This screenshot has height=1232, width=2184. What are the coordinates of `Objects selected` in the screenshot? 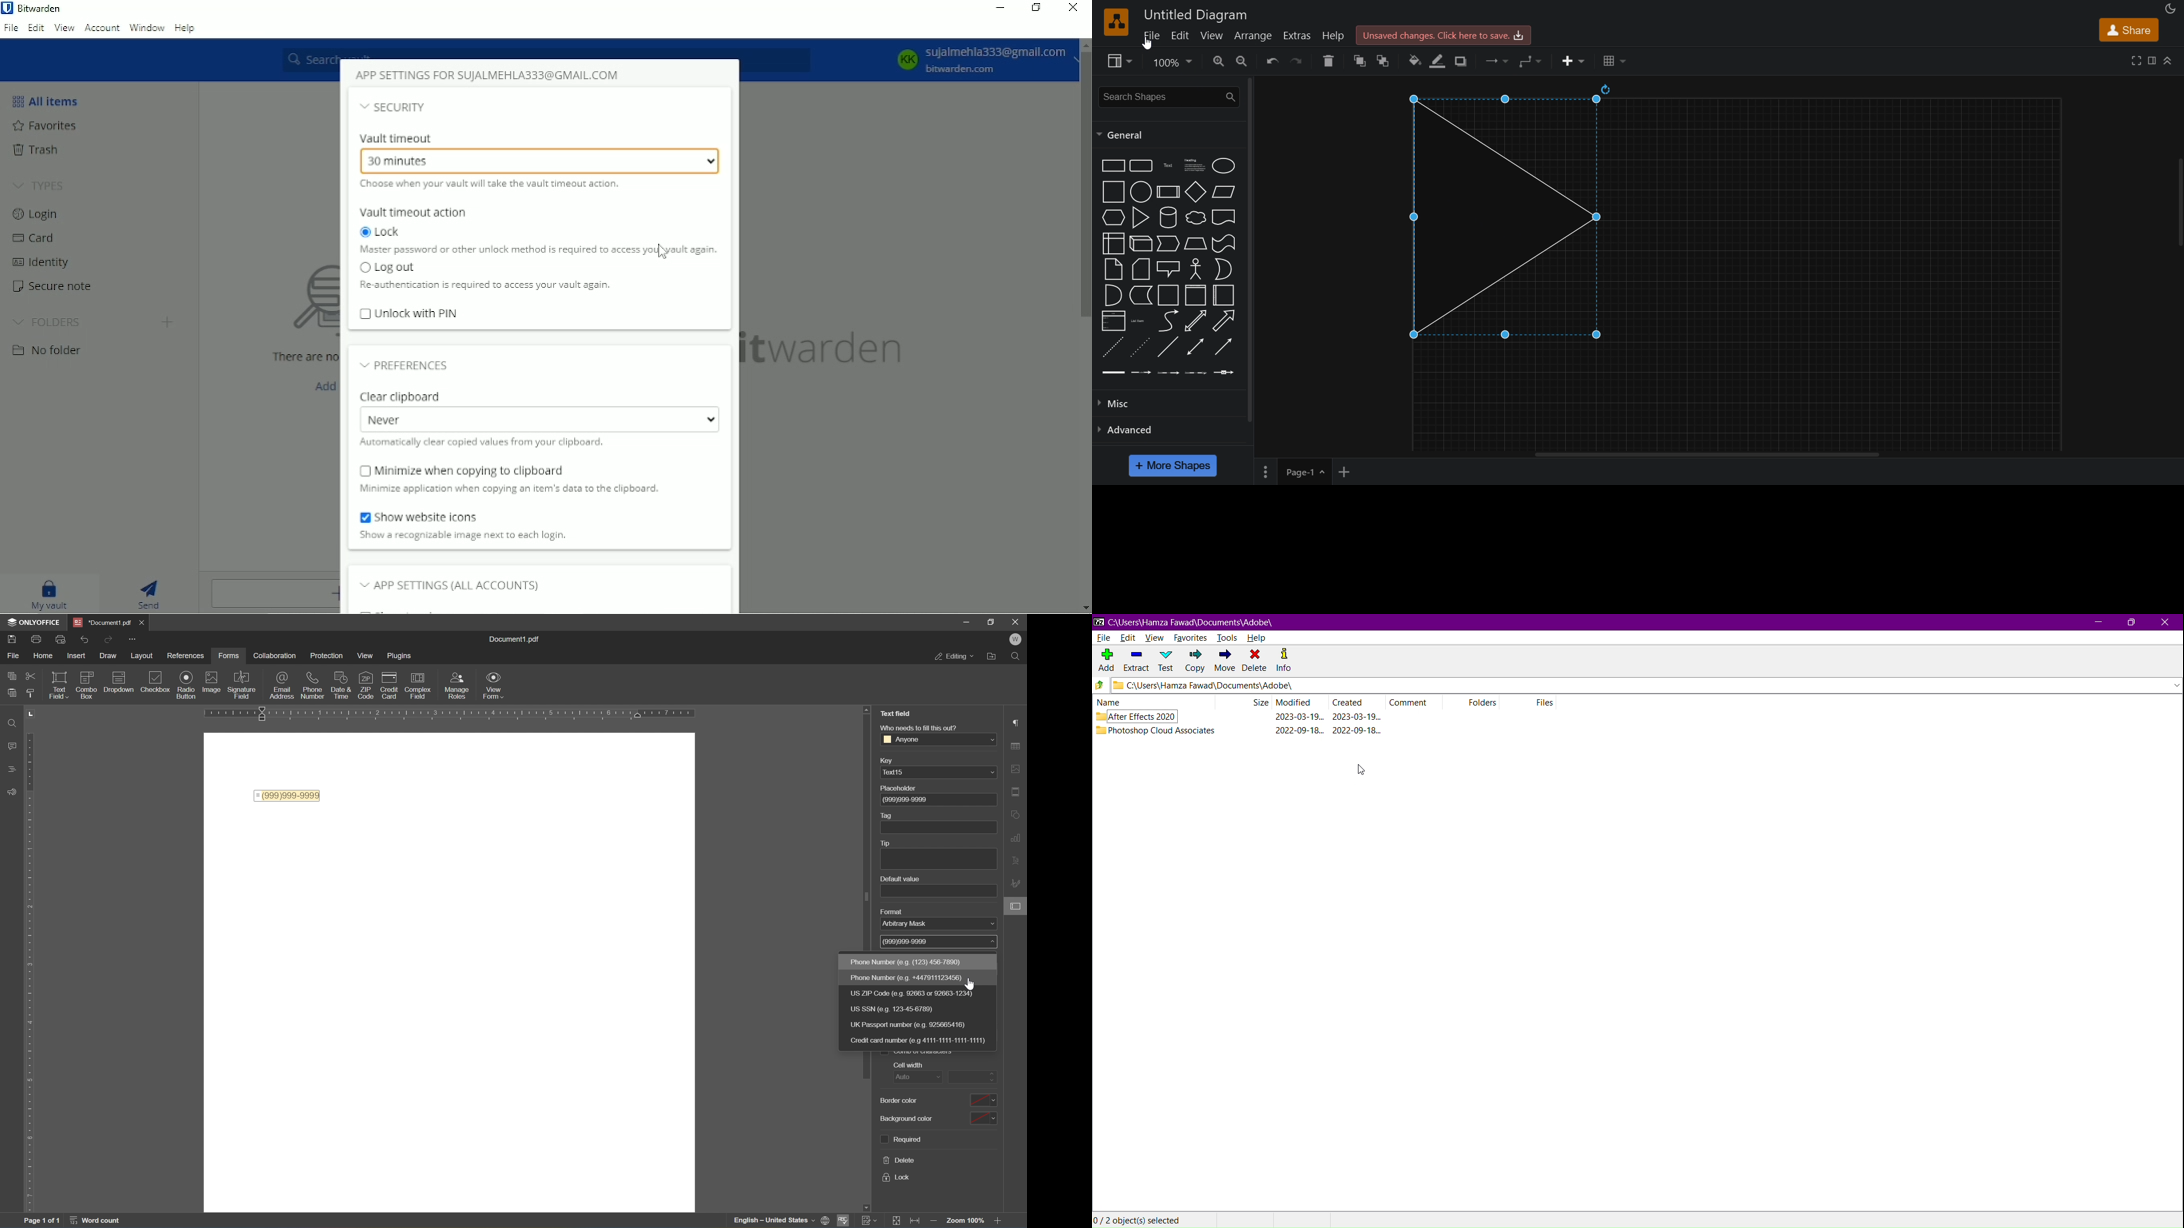 It's located at (1141, 1219).